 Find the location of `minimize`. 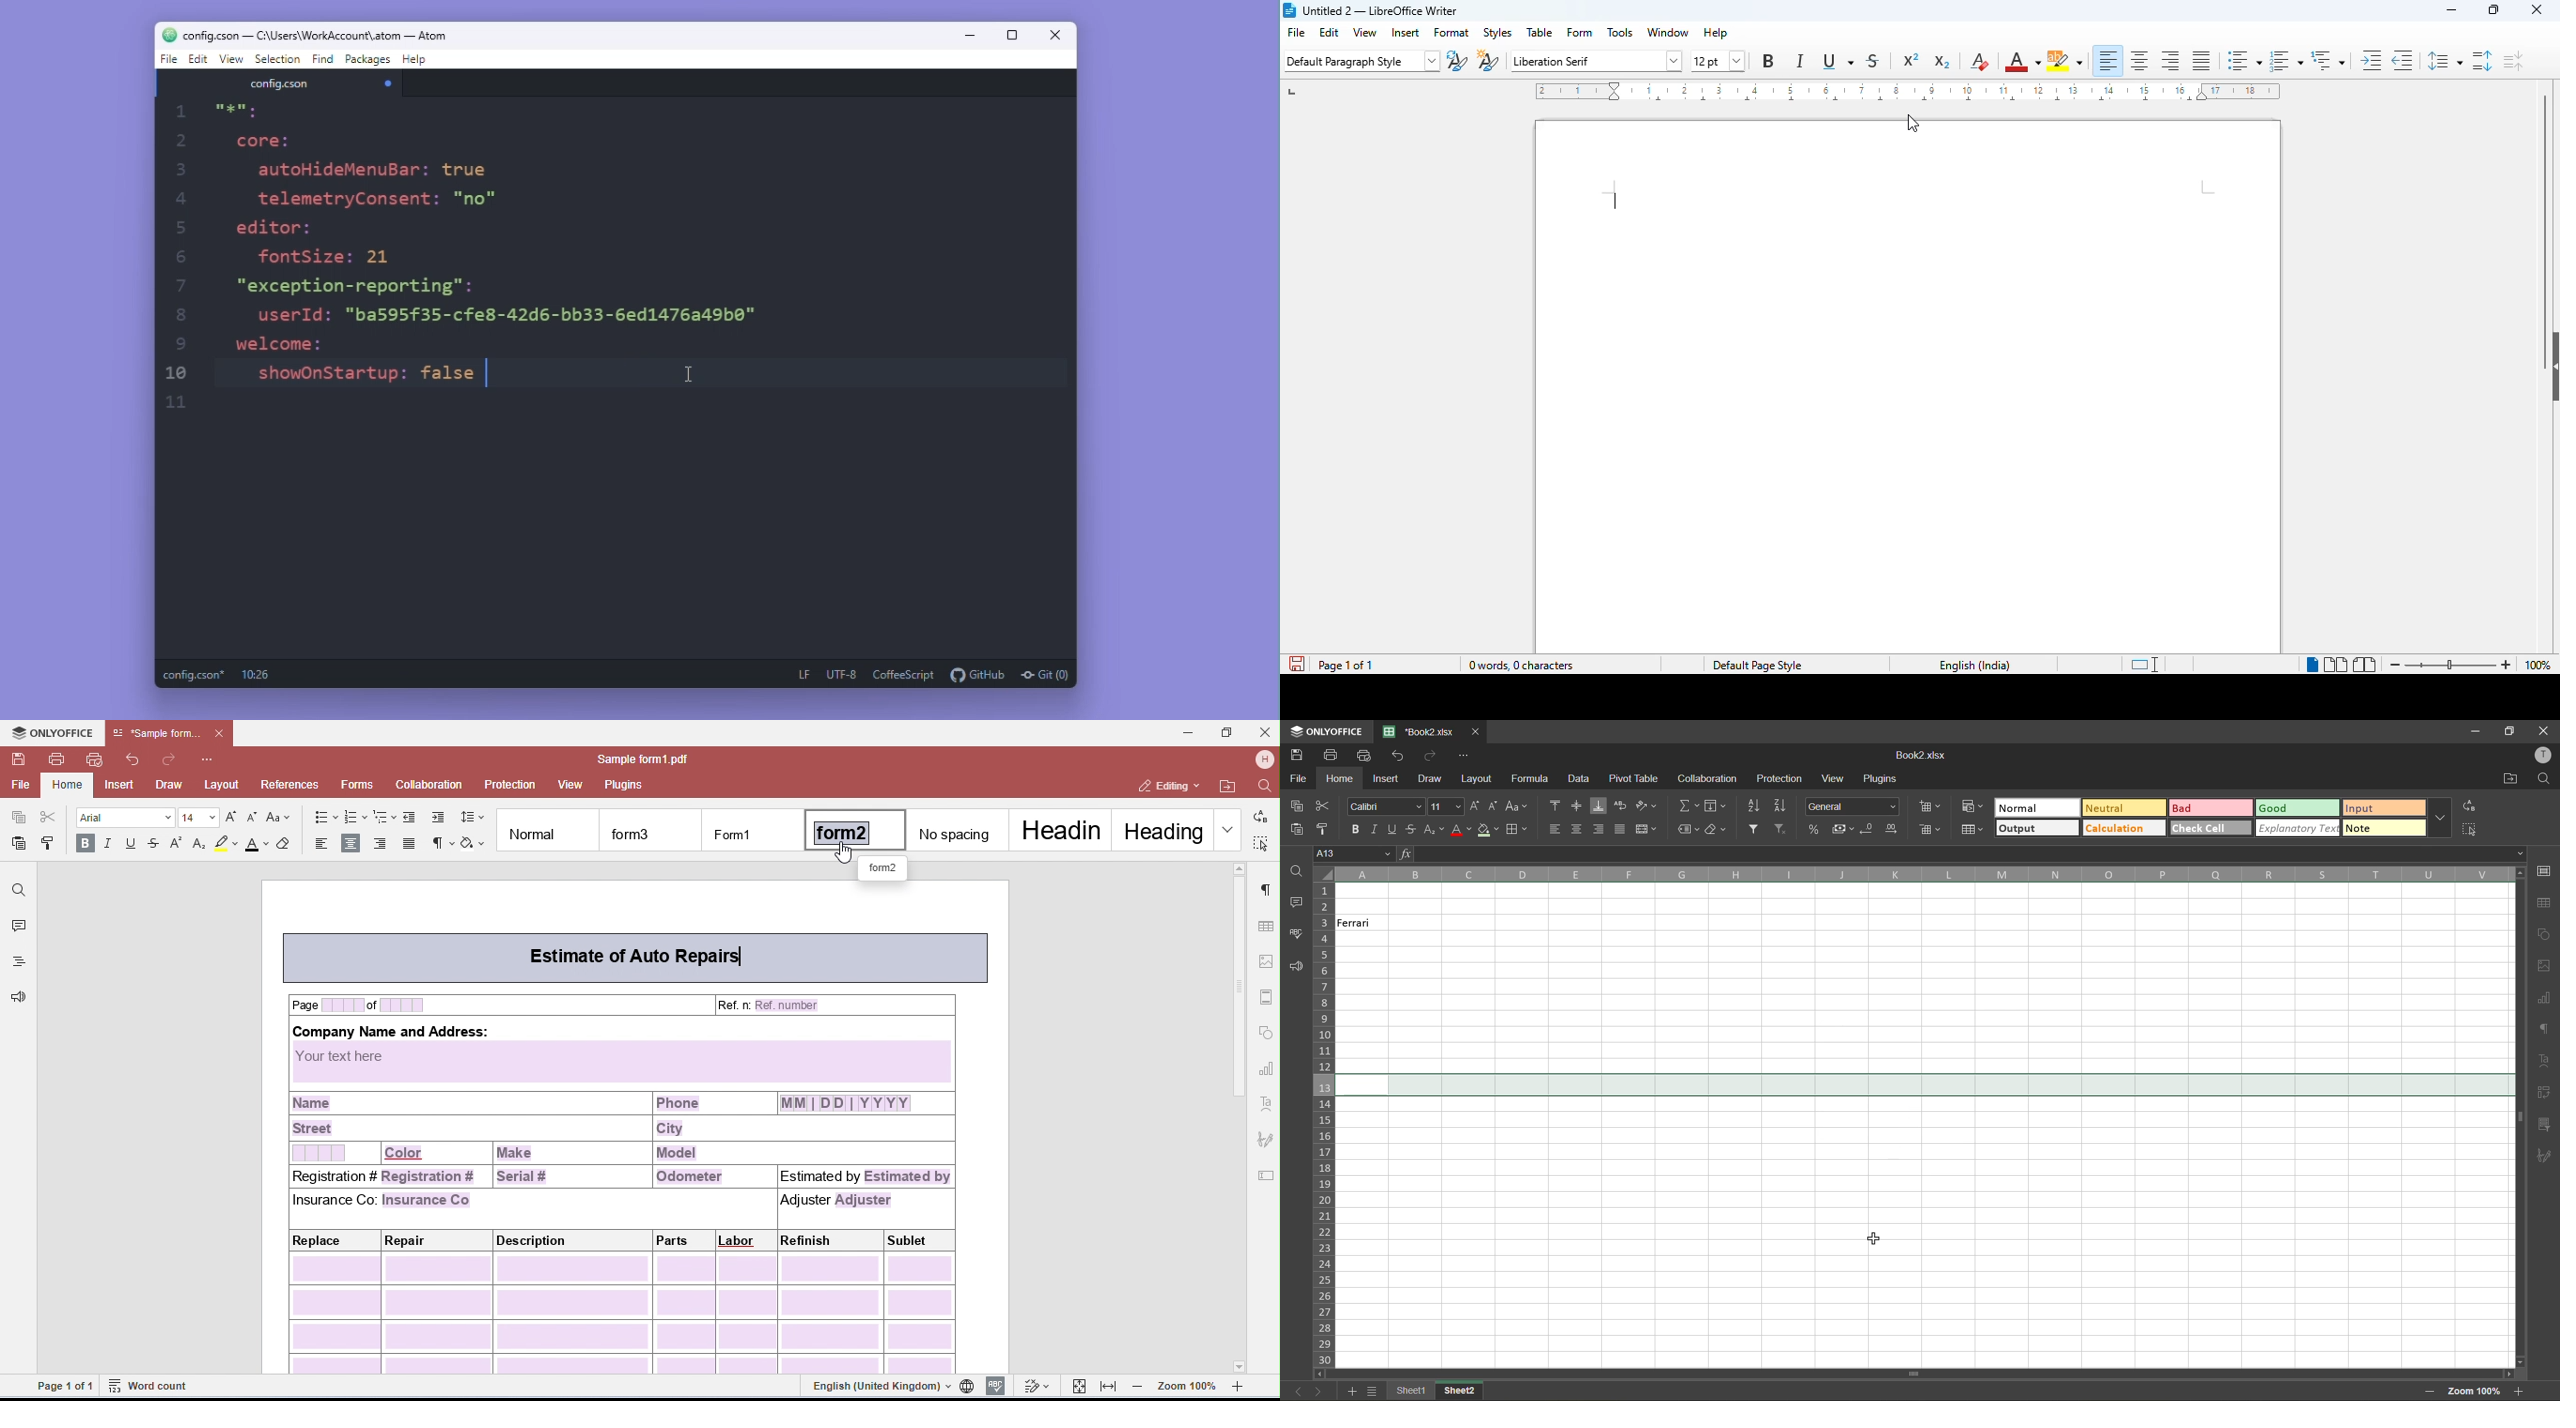

minimize is located at coordinates (2452, 10).